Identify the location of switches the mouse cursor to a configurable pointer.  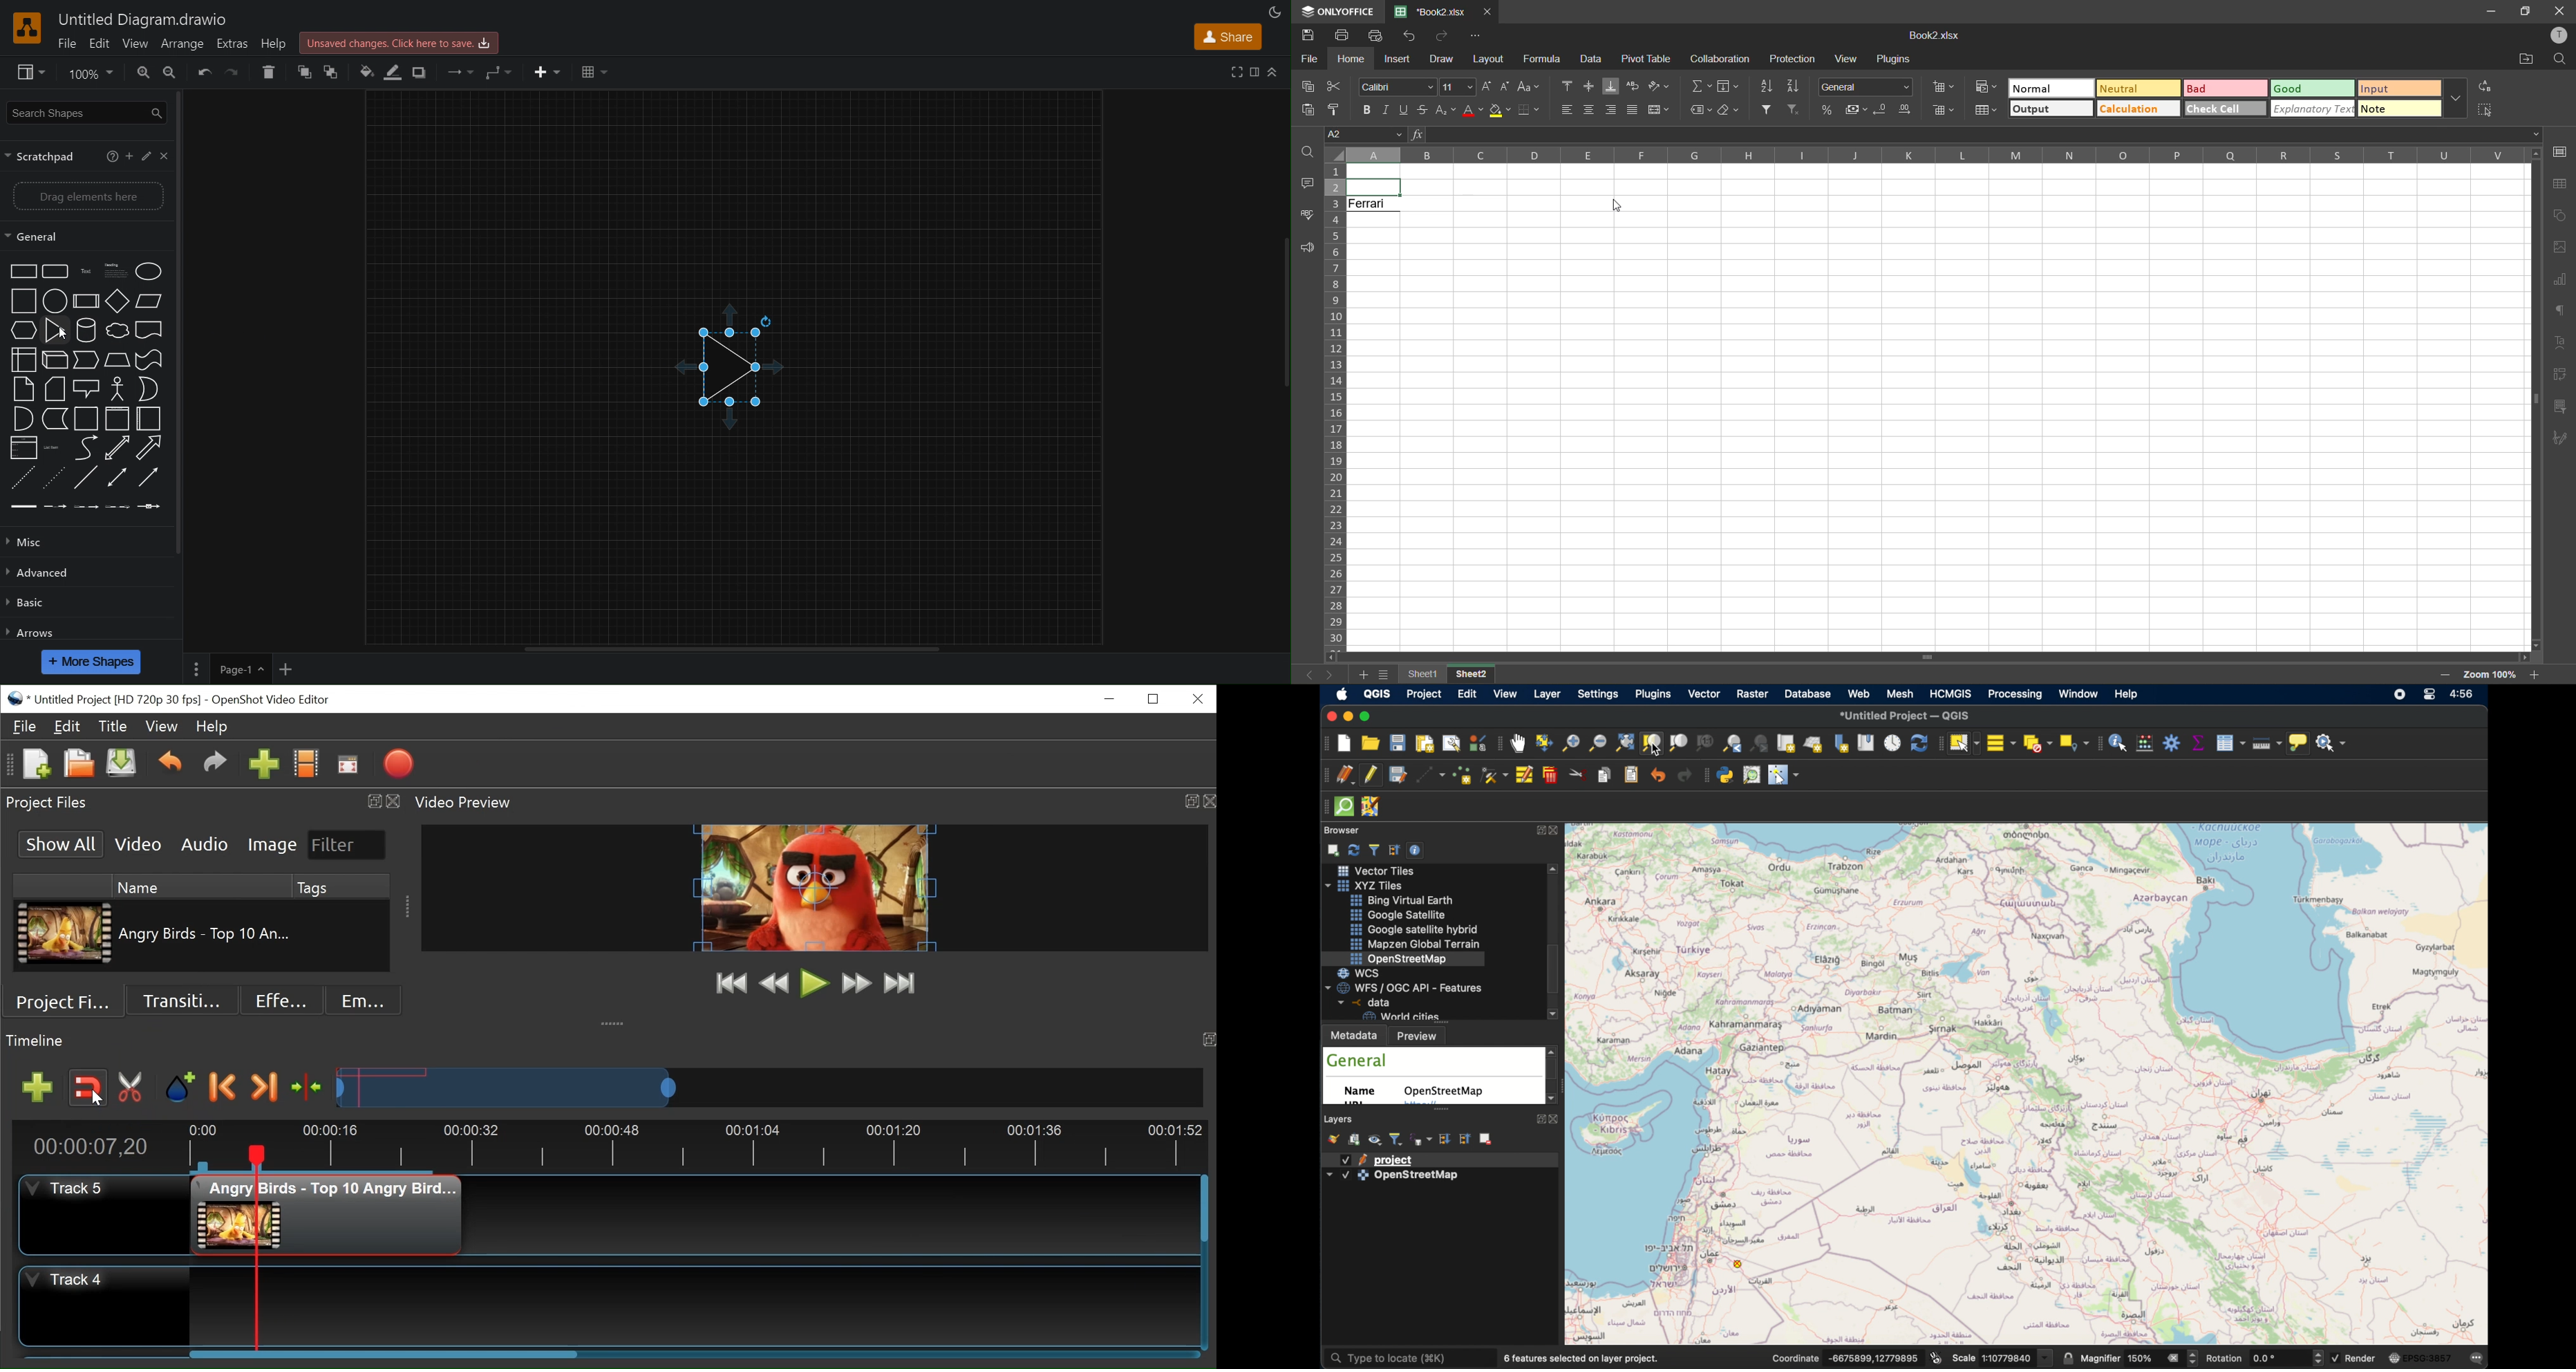
(1784, 774).